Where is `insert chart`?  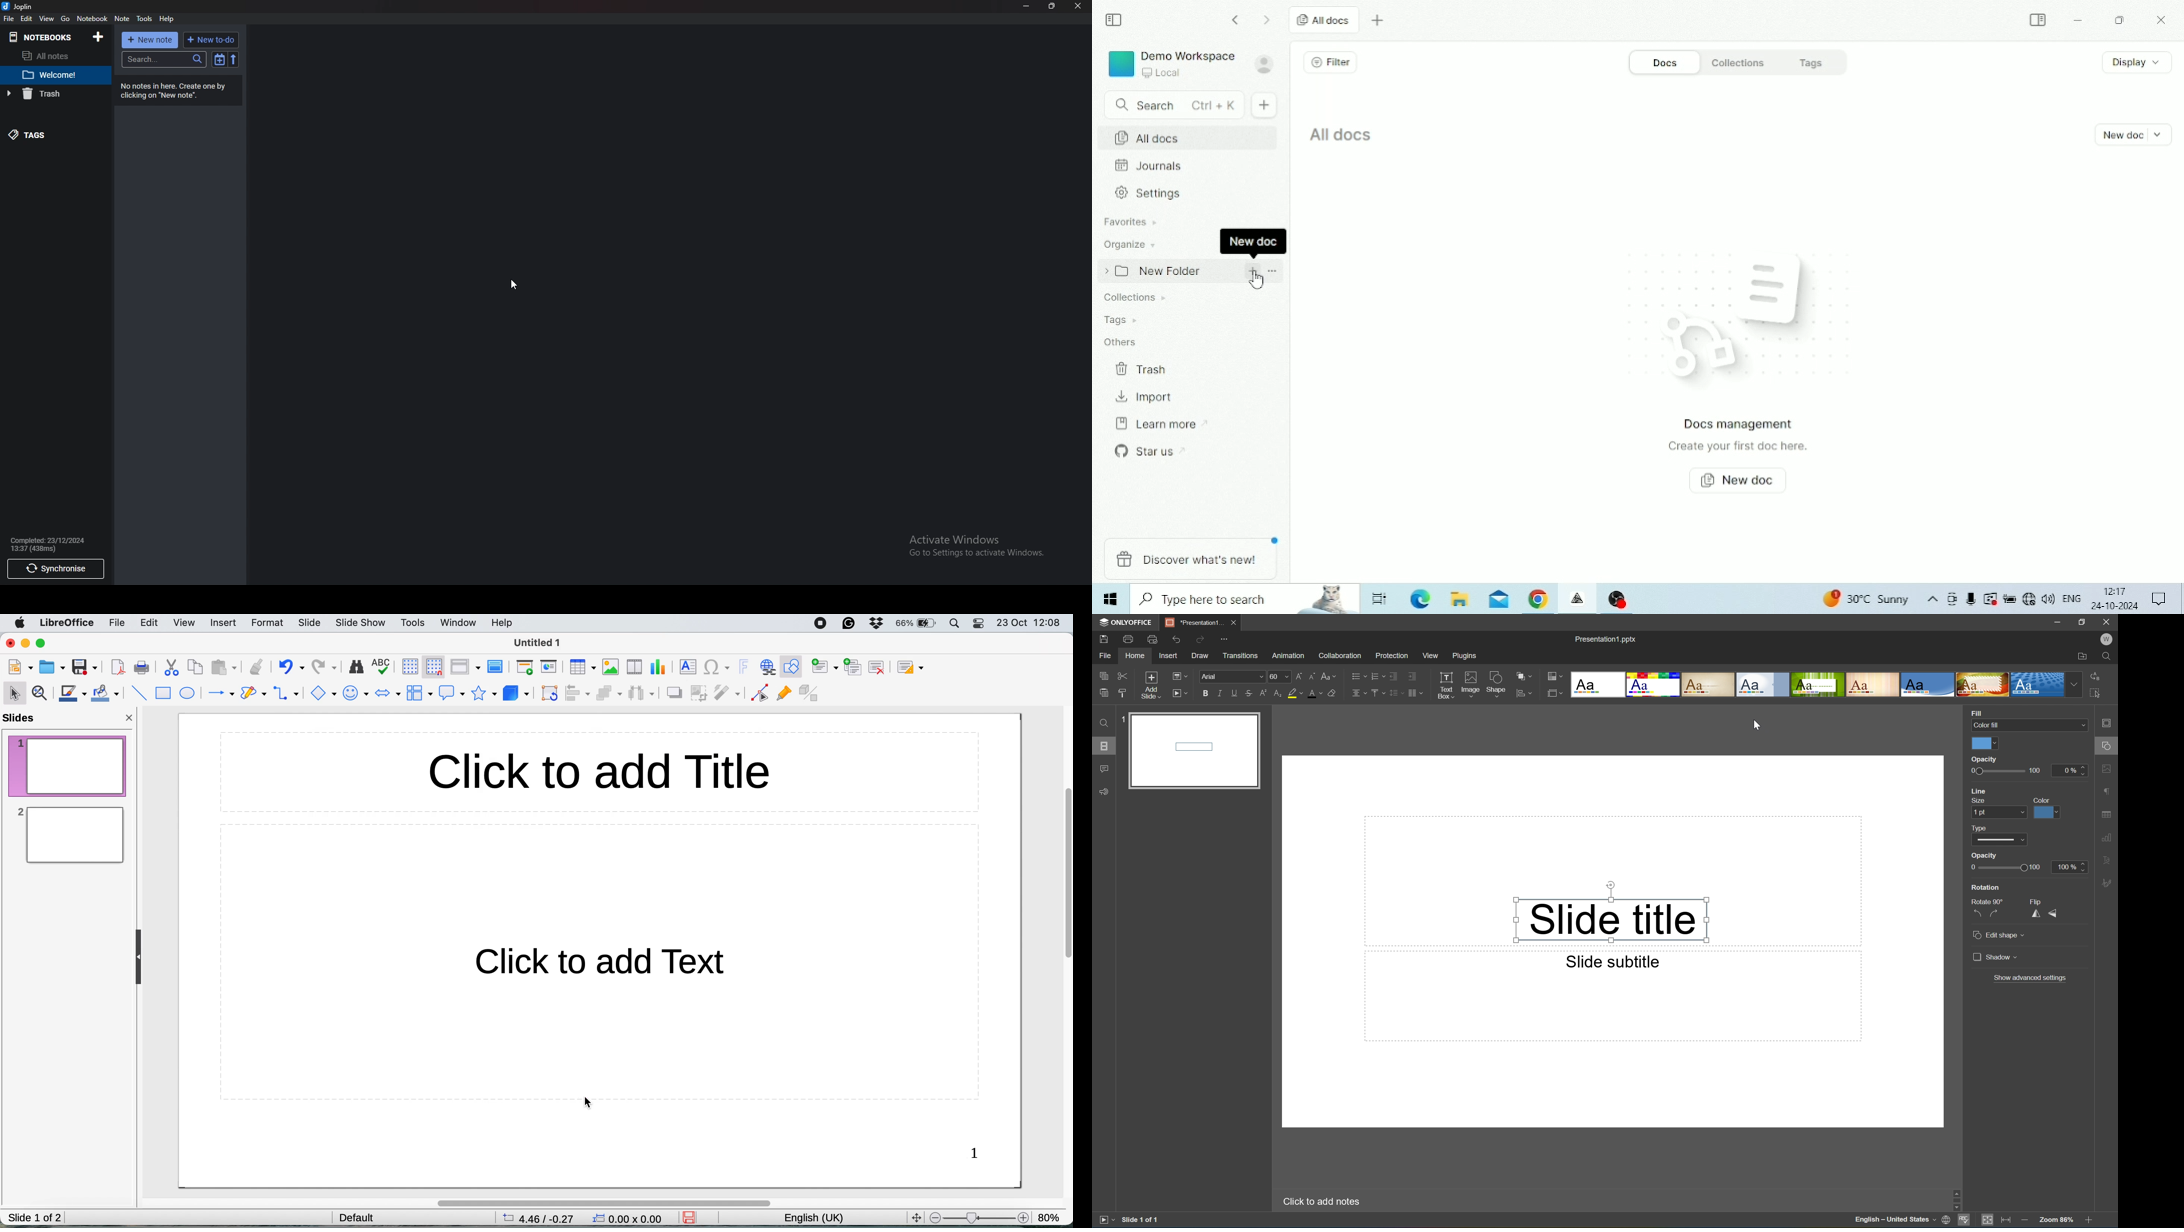
insert chart is located at coordinates (660, 667).